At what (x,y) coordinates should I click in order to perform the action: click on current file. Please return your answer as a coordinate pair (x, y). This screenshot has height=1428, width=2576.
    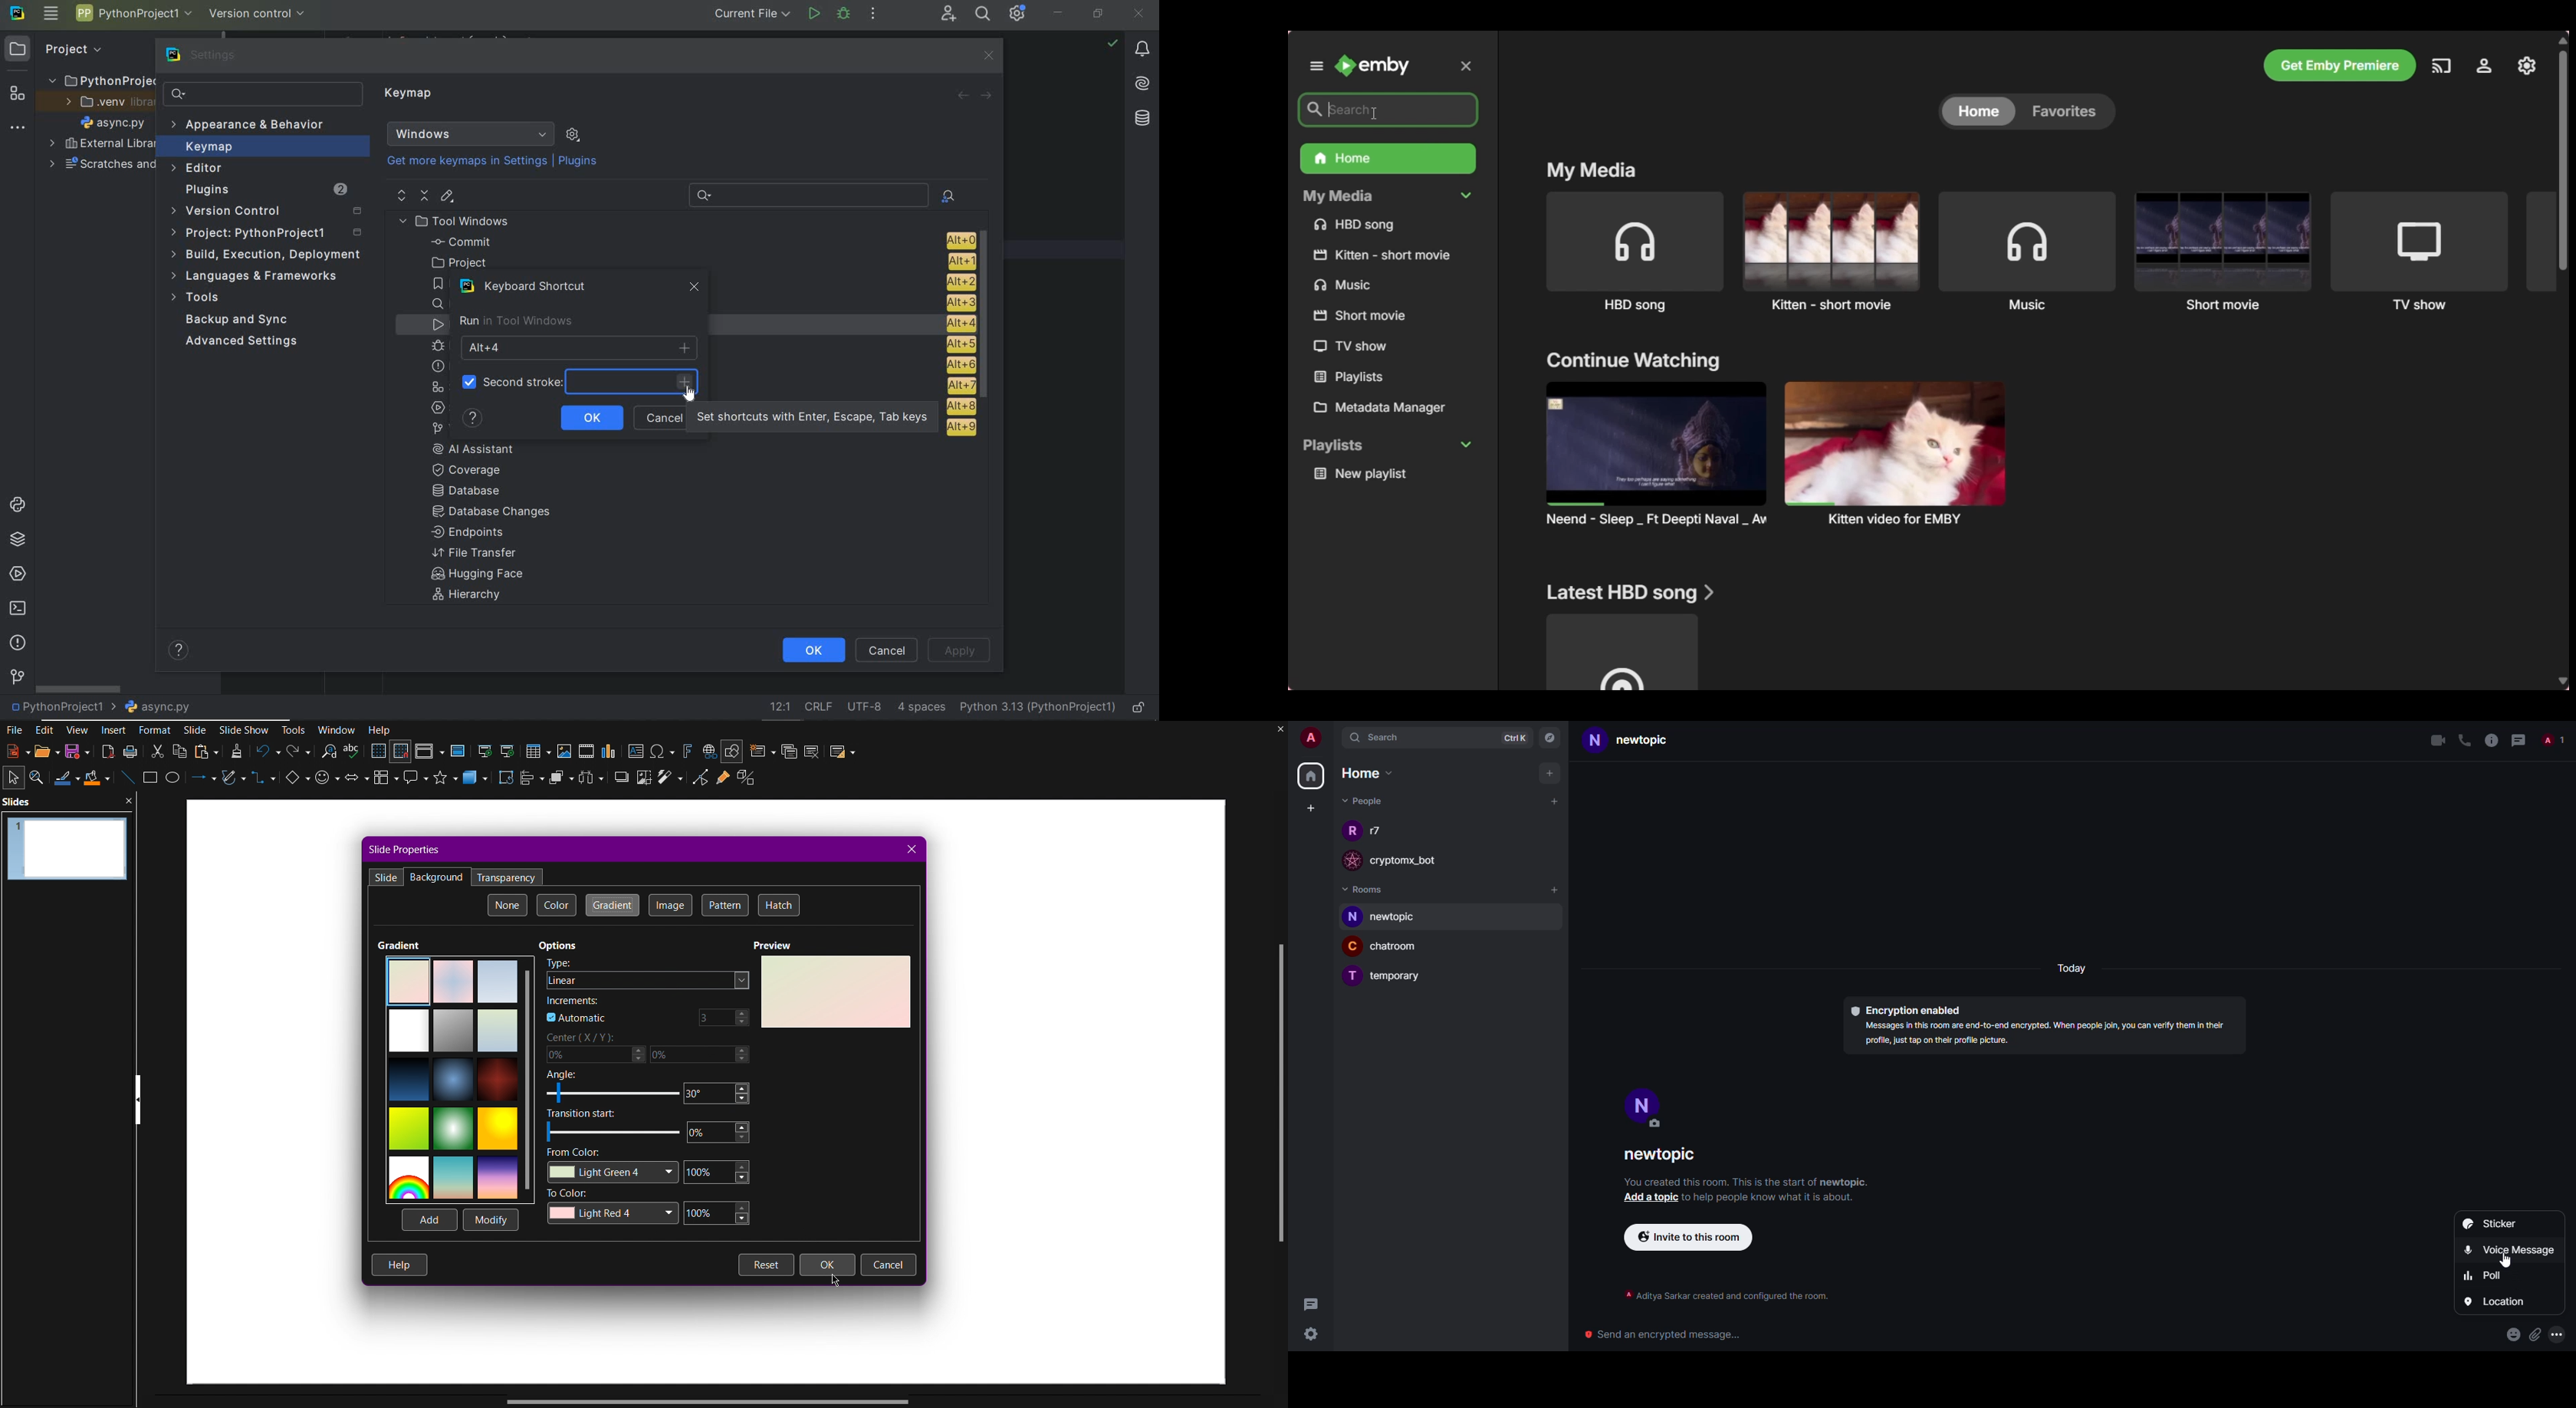
    Looking at the image, I should click on (748, 15).